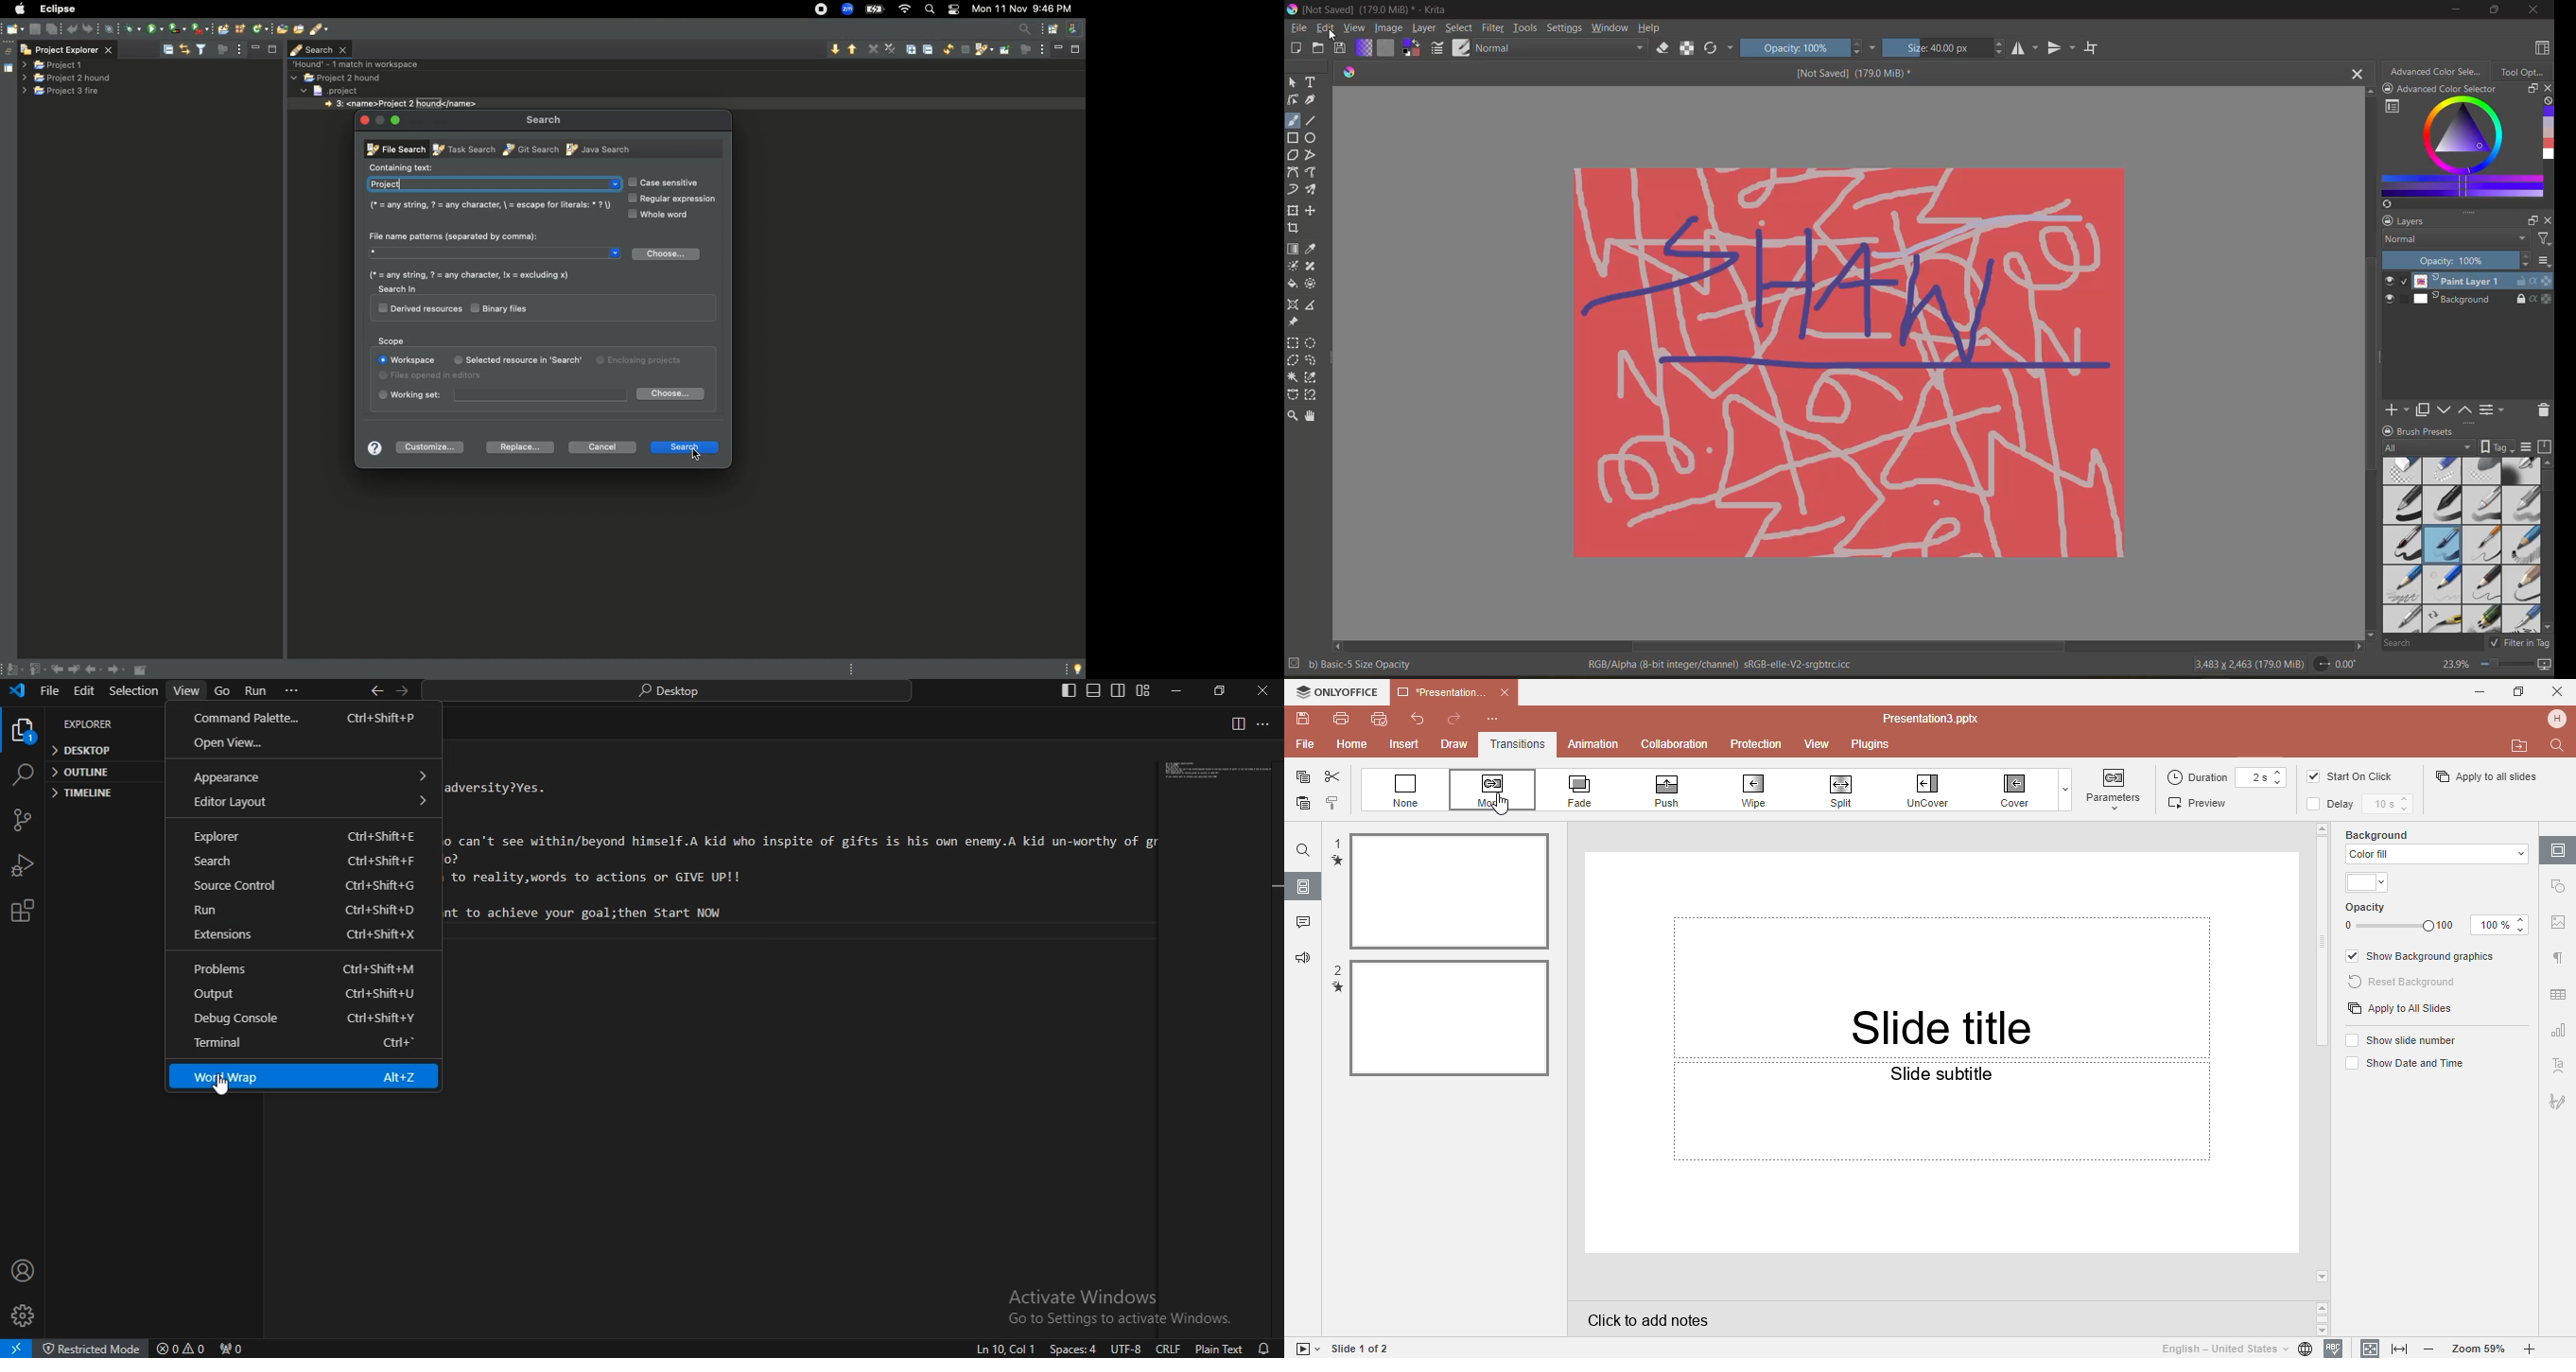  What do you see at coordinates (1044, 49) in the screenshot?
I see `view menu` at bounding box center [1044, 49].